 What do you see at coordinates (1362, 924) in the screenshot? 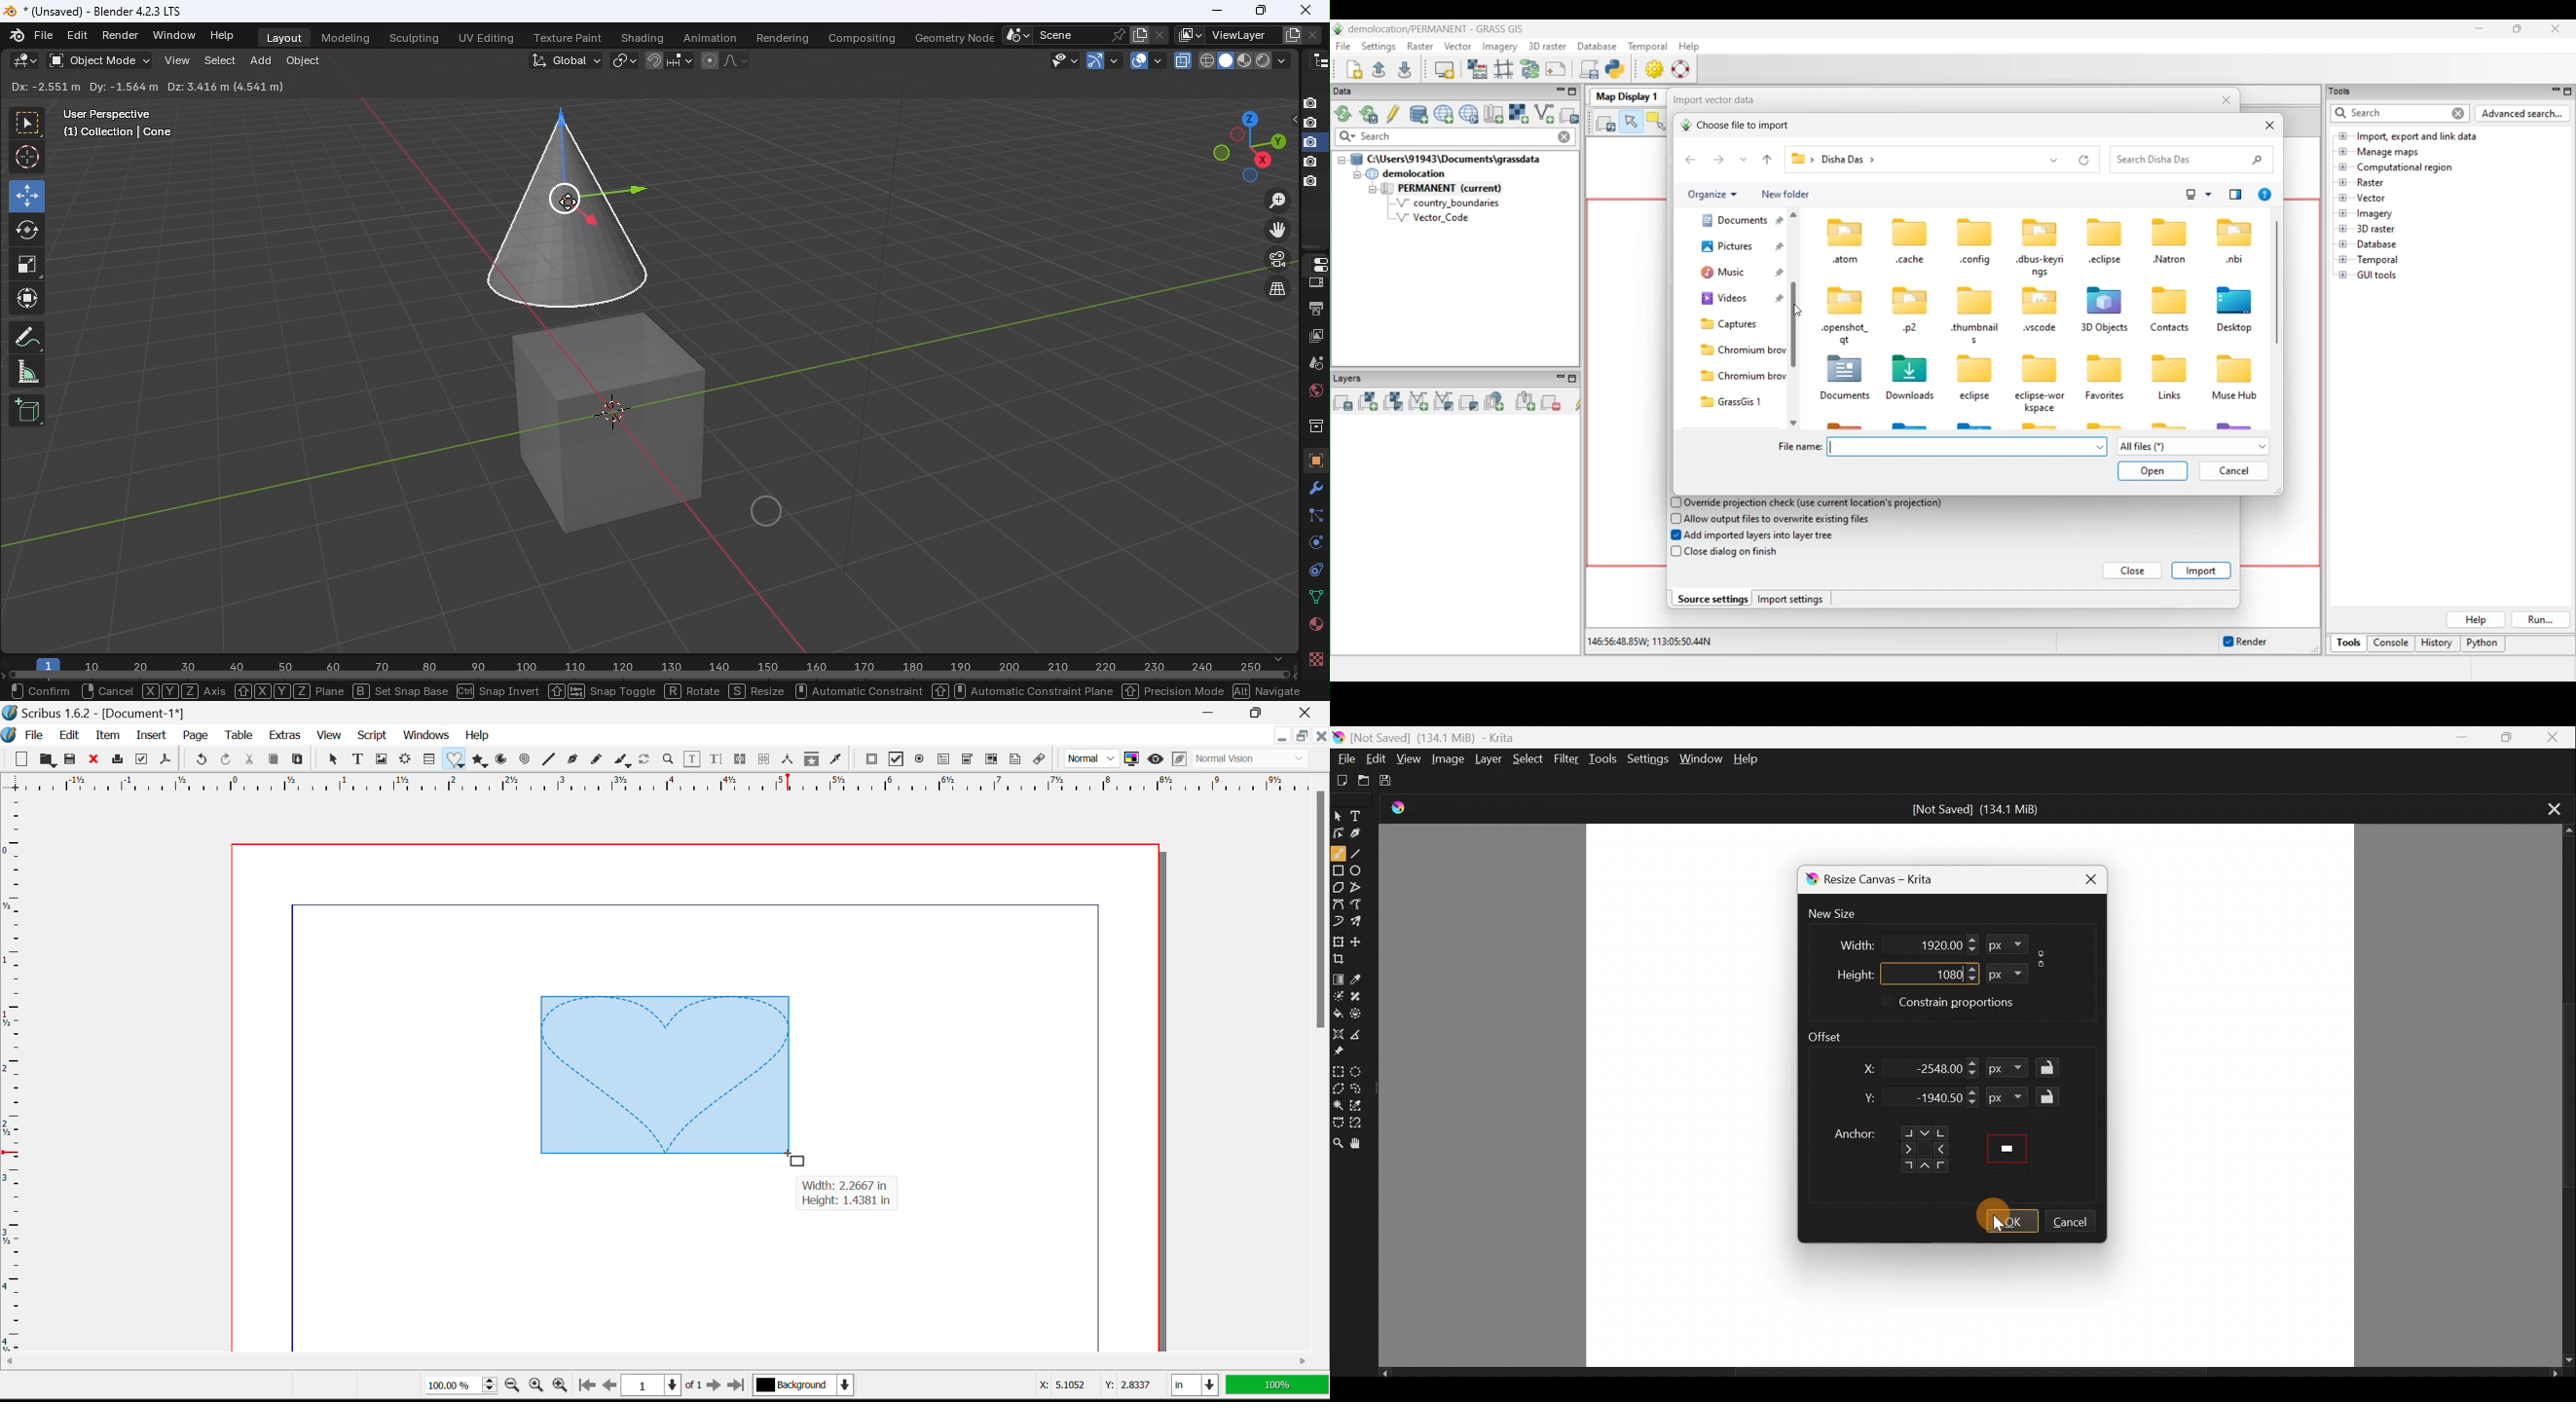
I see `Multibrush tool` at bounding box center [1362, 924].